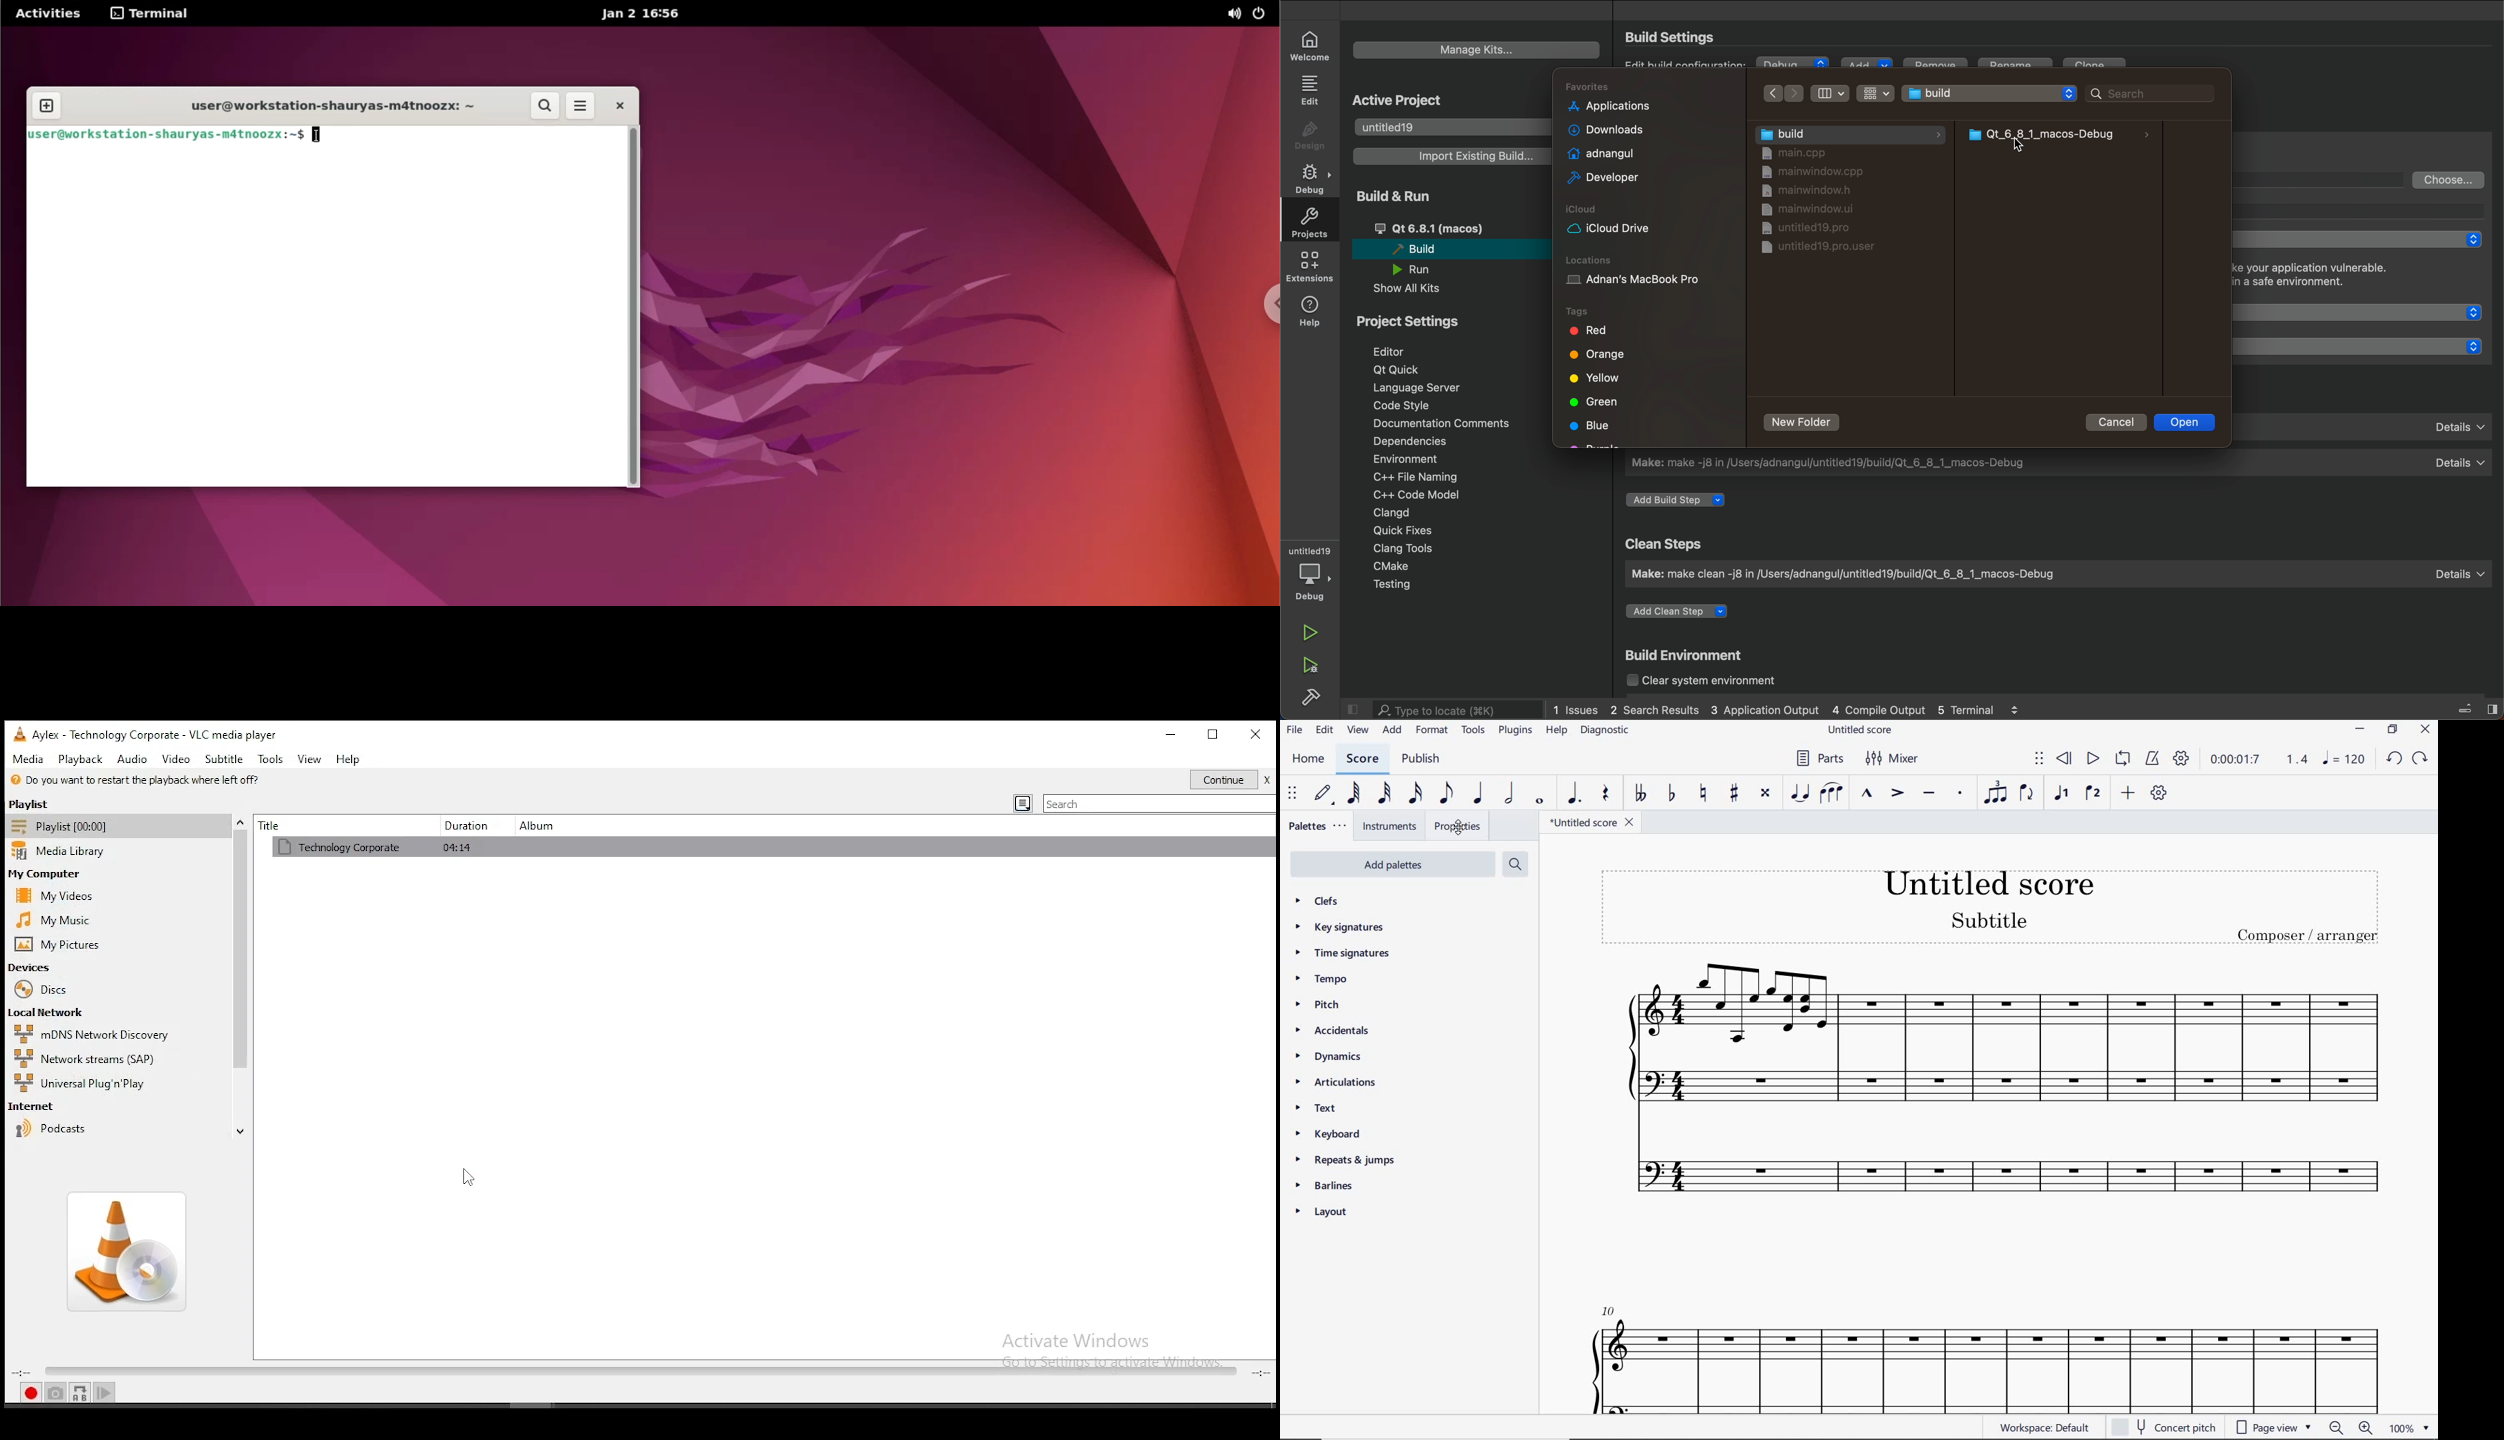 This screenshot has height=1456, width=2520. I want to click on podcast, so click(52, 1129).